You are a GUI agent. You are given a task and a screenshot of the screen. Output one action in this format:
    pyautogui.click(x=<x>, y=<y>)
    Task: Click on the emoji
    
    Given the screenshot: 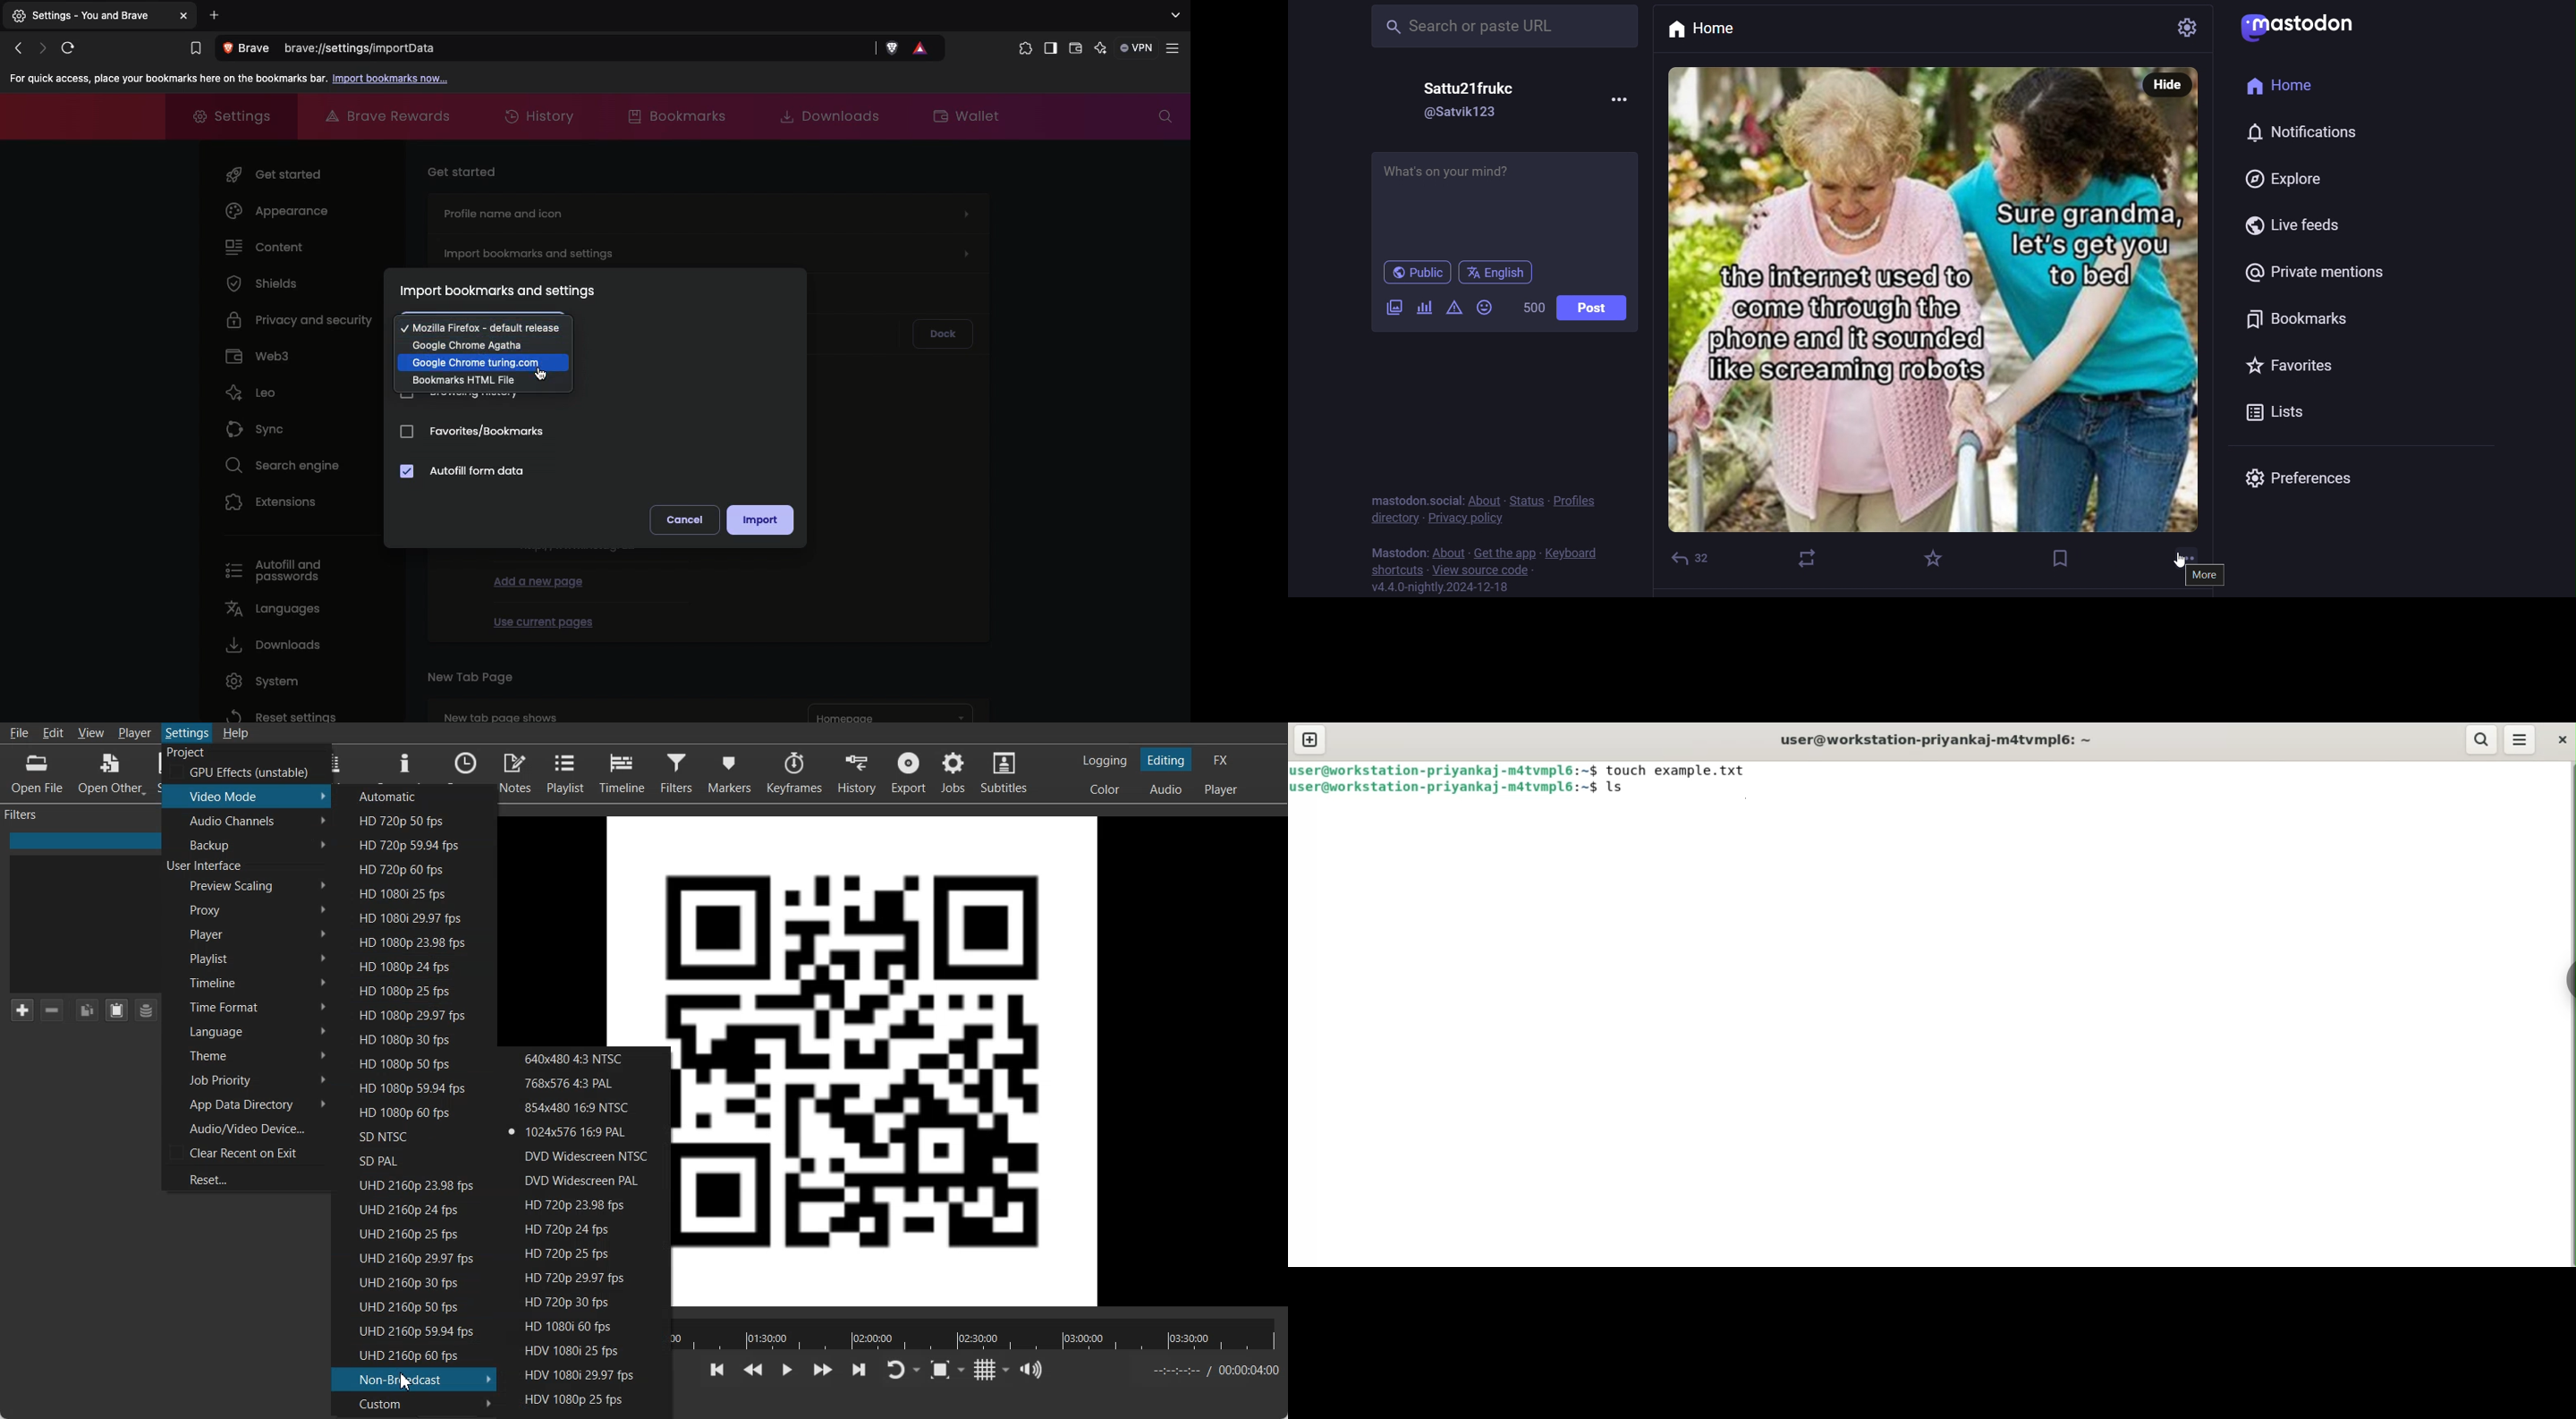 What is the action you would take?
    pyautogui.click(x=1484, y=306)
    